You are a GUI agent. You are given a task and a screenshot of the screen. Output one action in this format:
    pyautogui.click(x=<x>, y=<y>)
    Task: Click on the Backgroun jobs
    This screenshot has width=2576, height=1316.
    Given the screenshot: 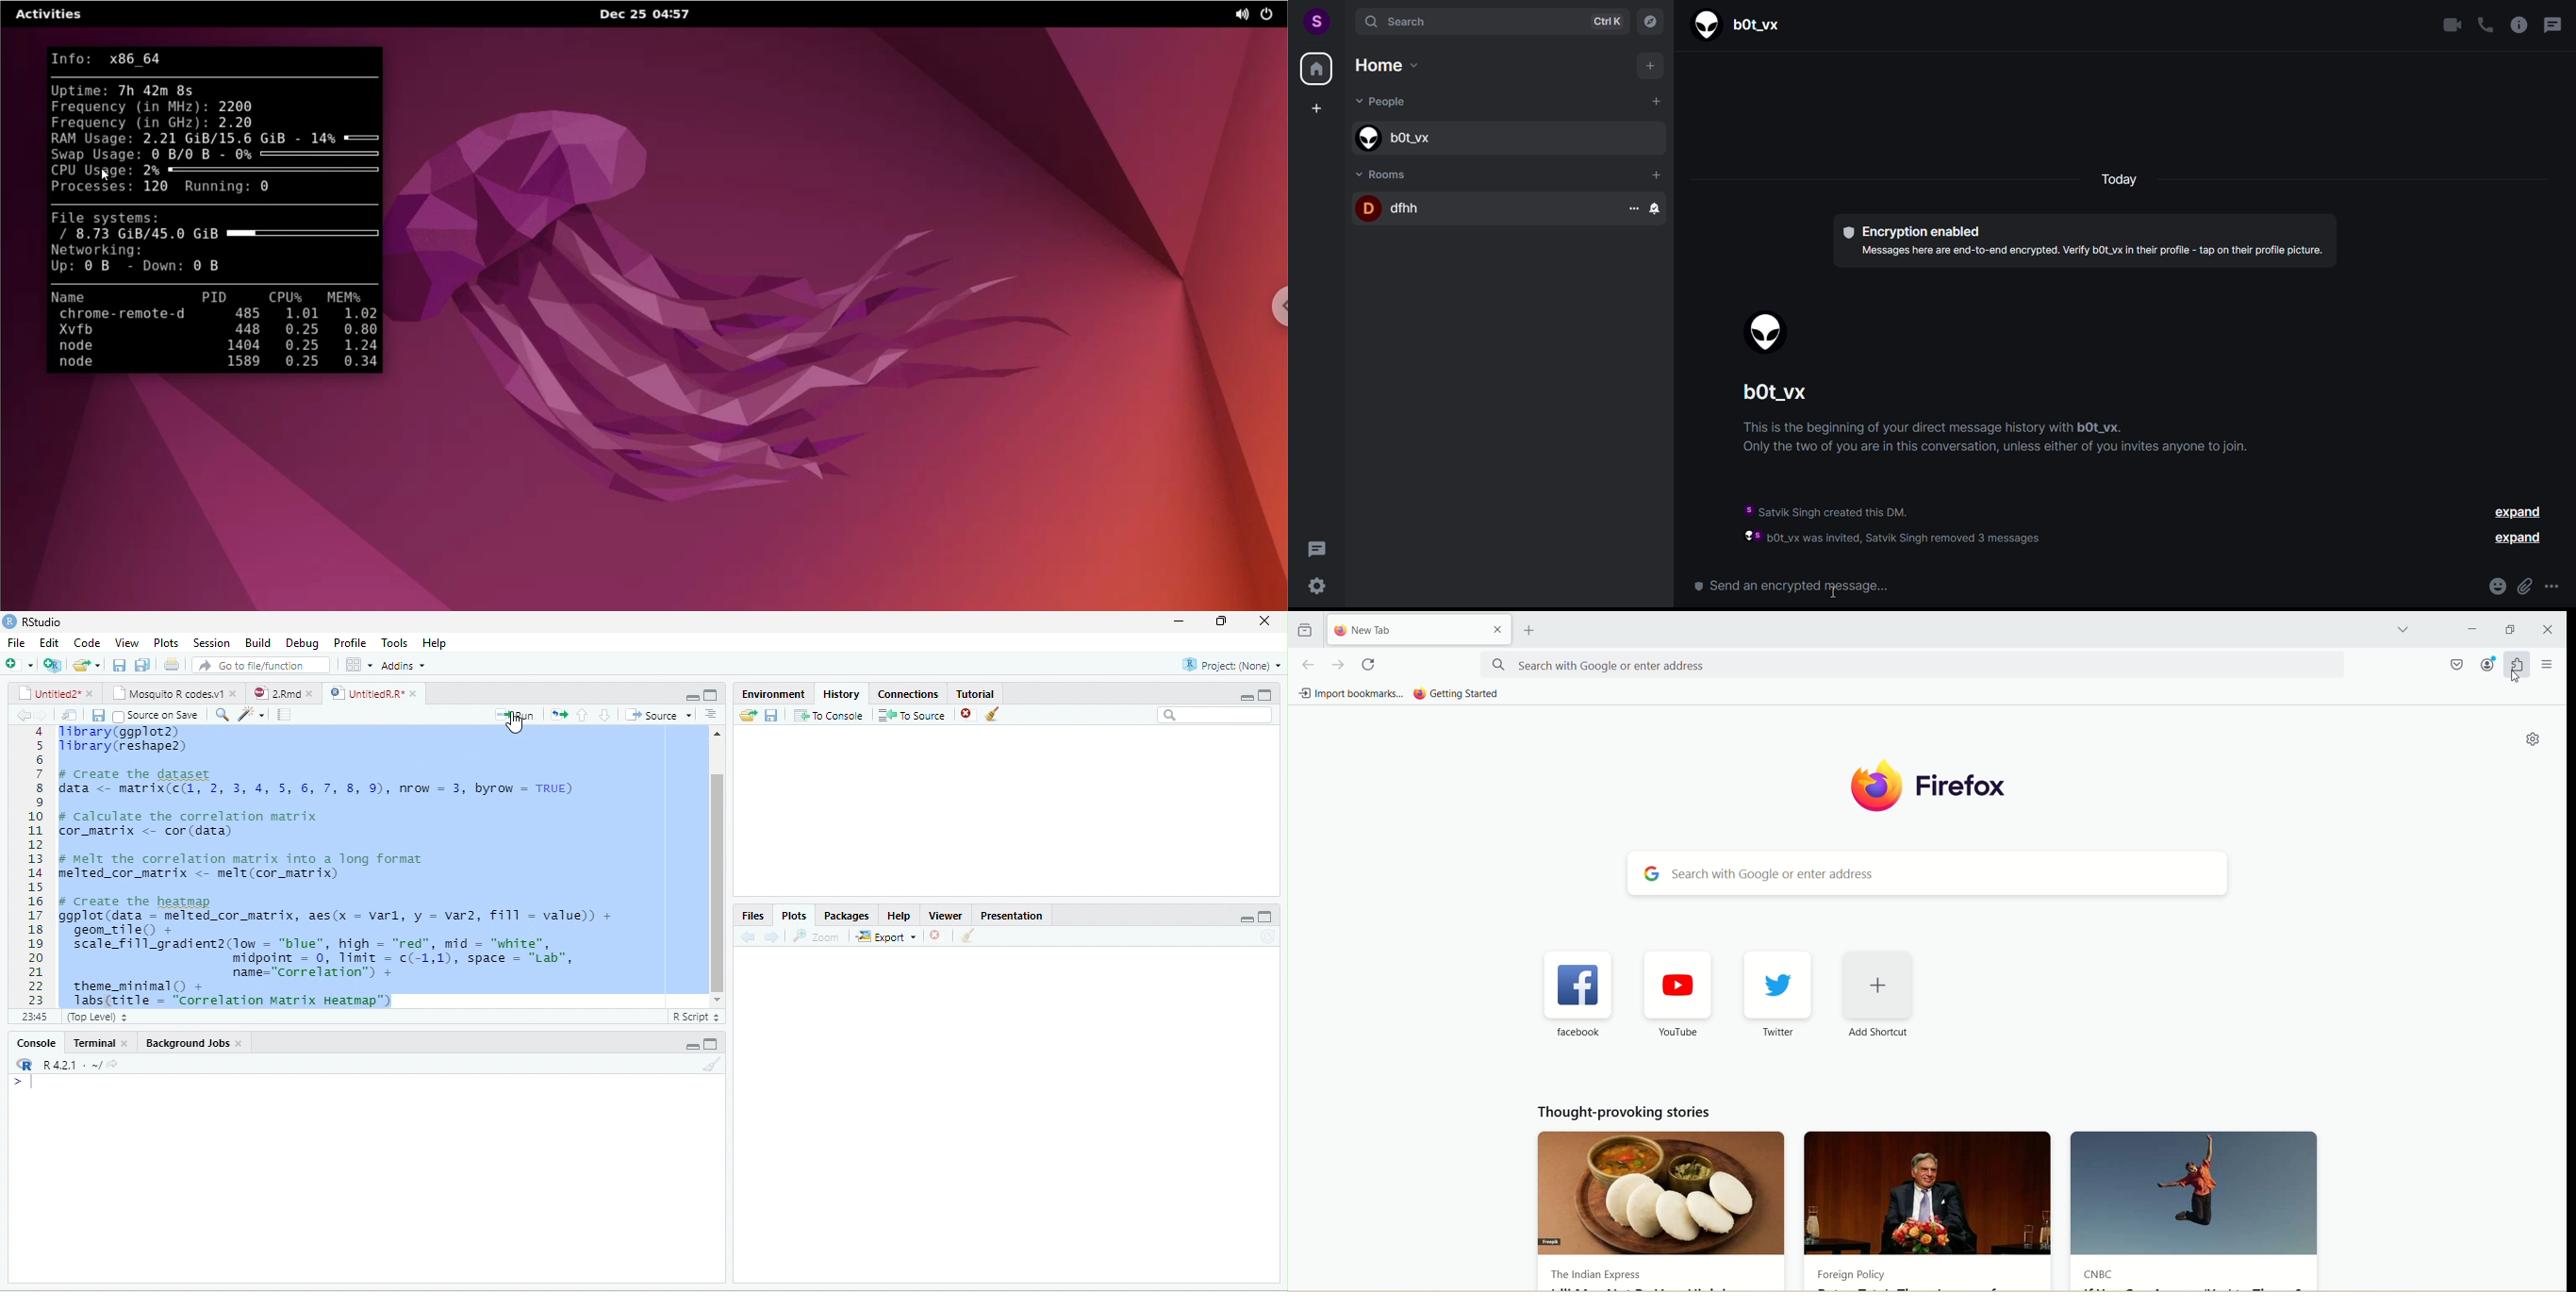 What is the action you would take?
    pyautogui.click(x=205, y=1043)
    